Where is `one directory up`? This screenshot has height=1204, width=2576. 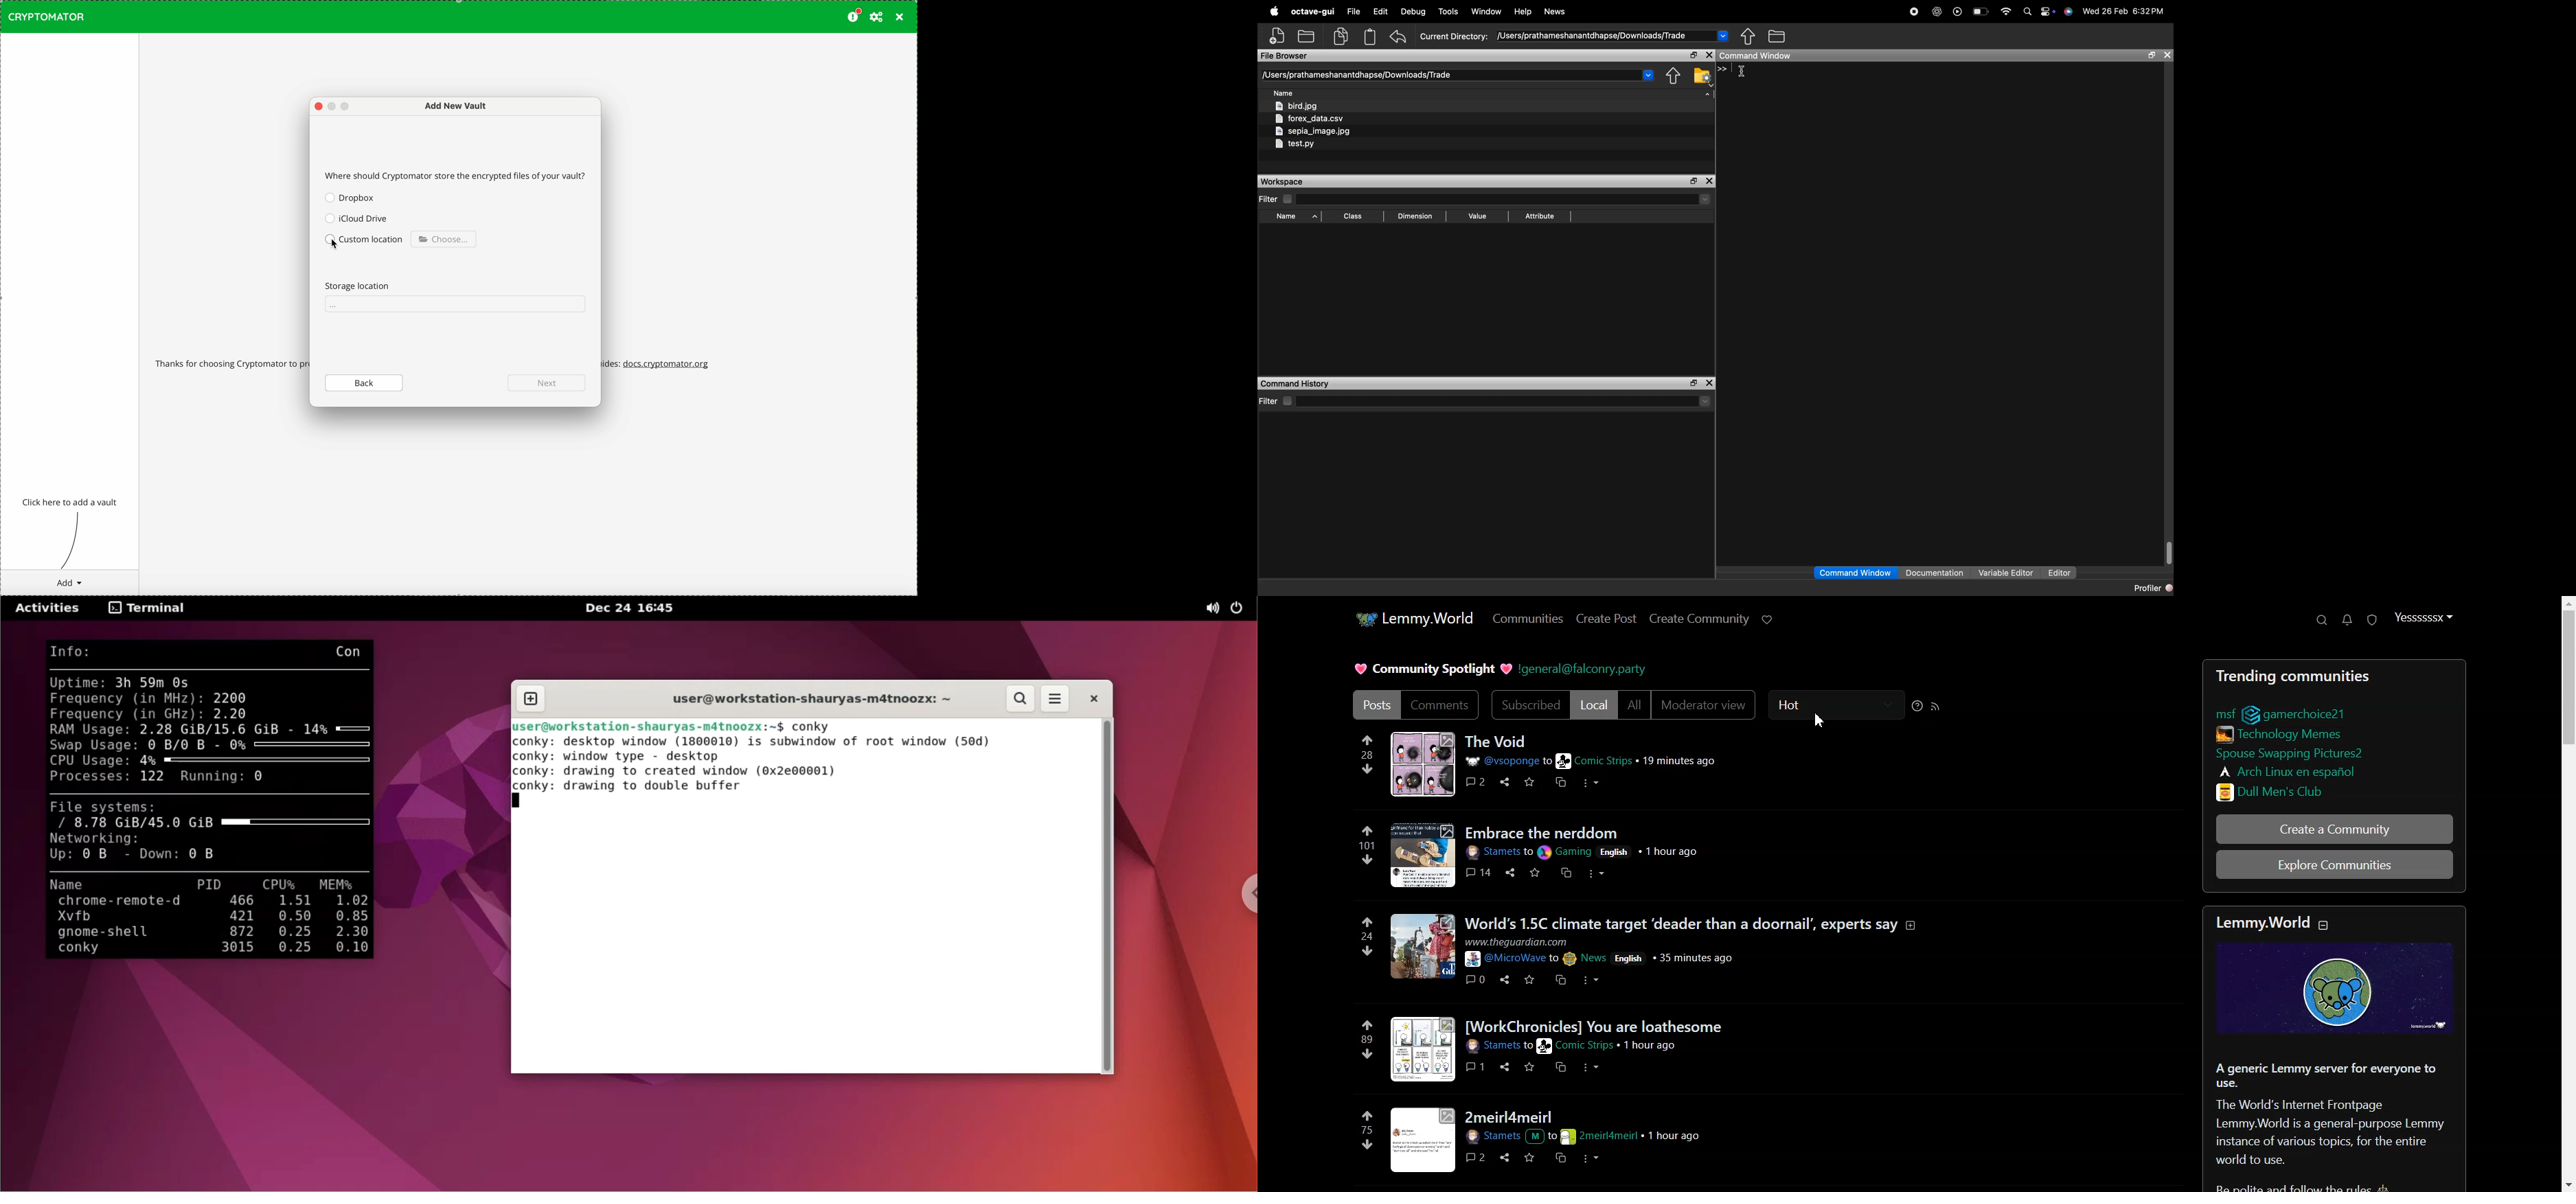
one directory up is located at coordinates (1749, 36).